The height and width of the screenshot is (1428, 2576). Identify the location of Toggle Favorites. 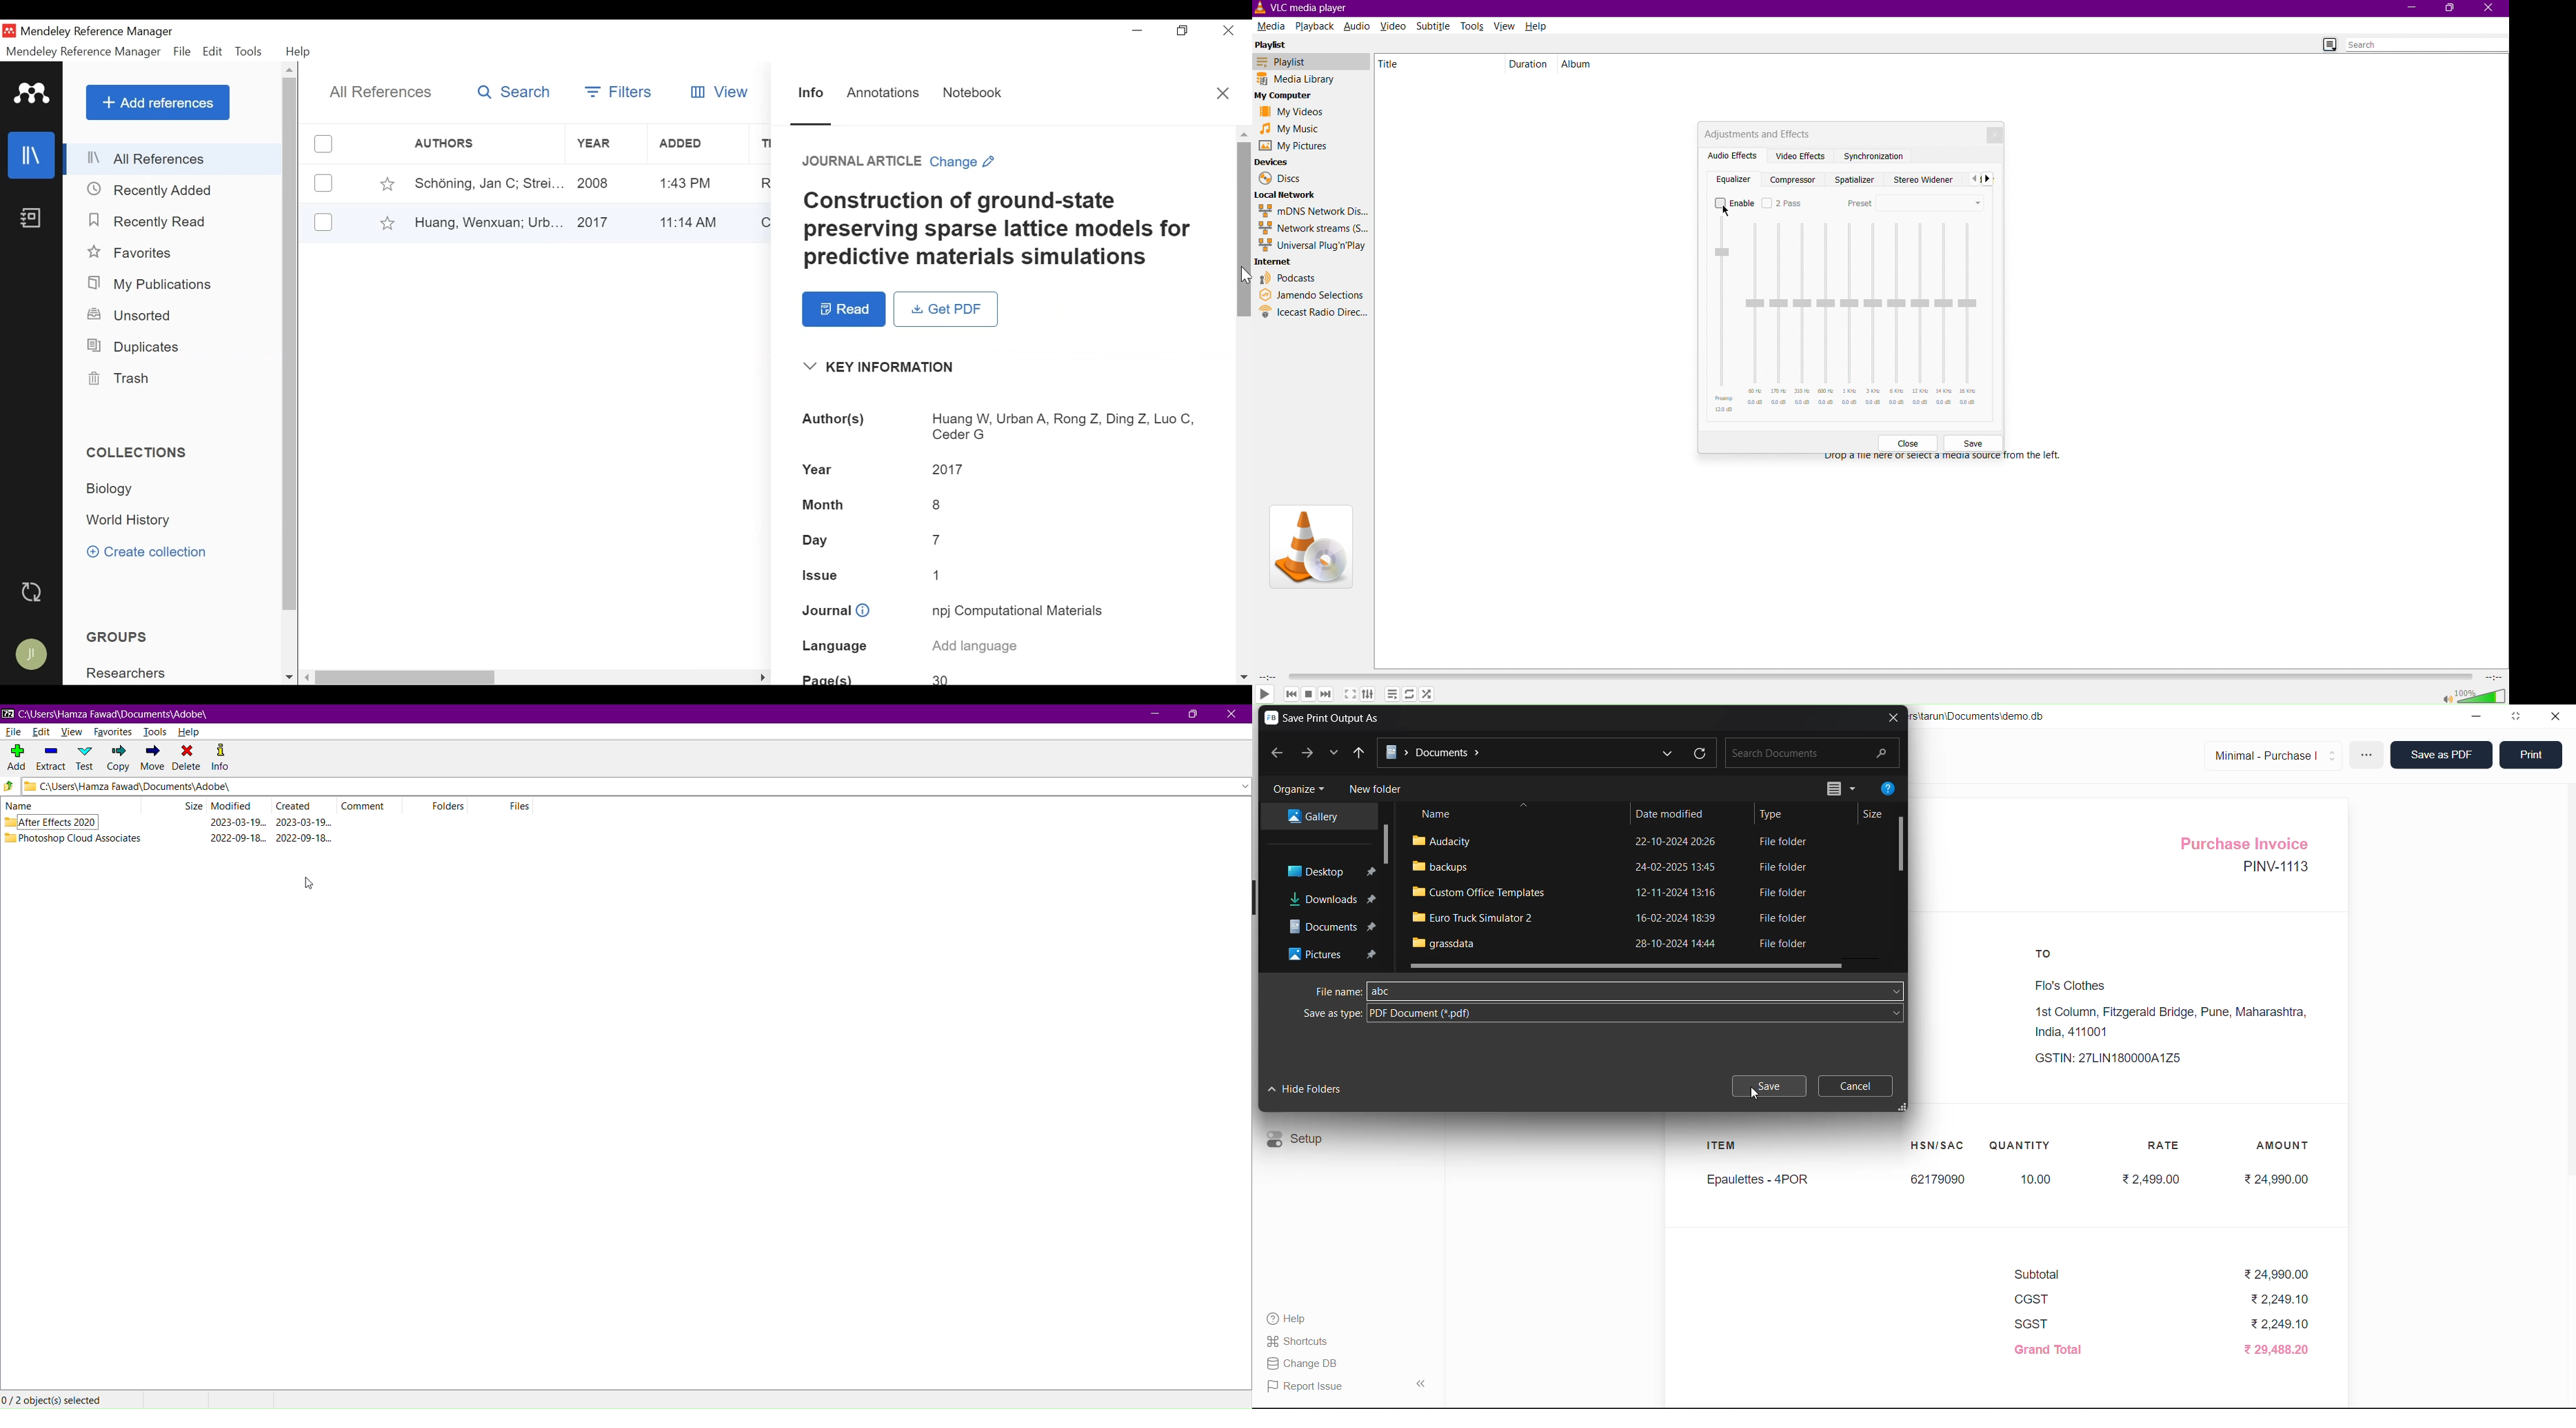
(387, 222).